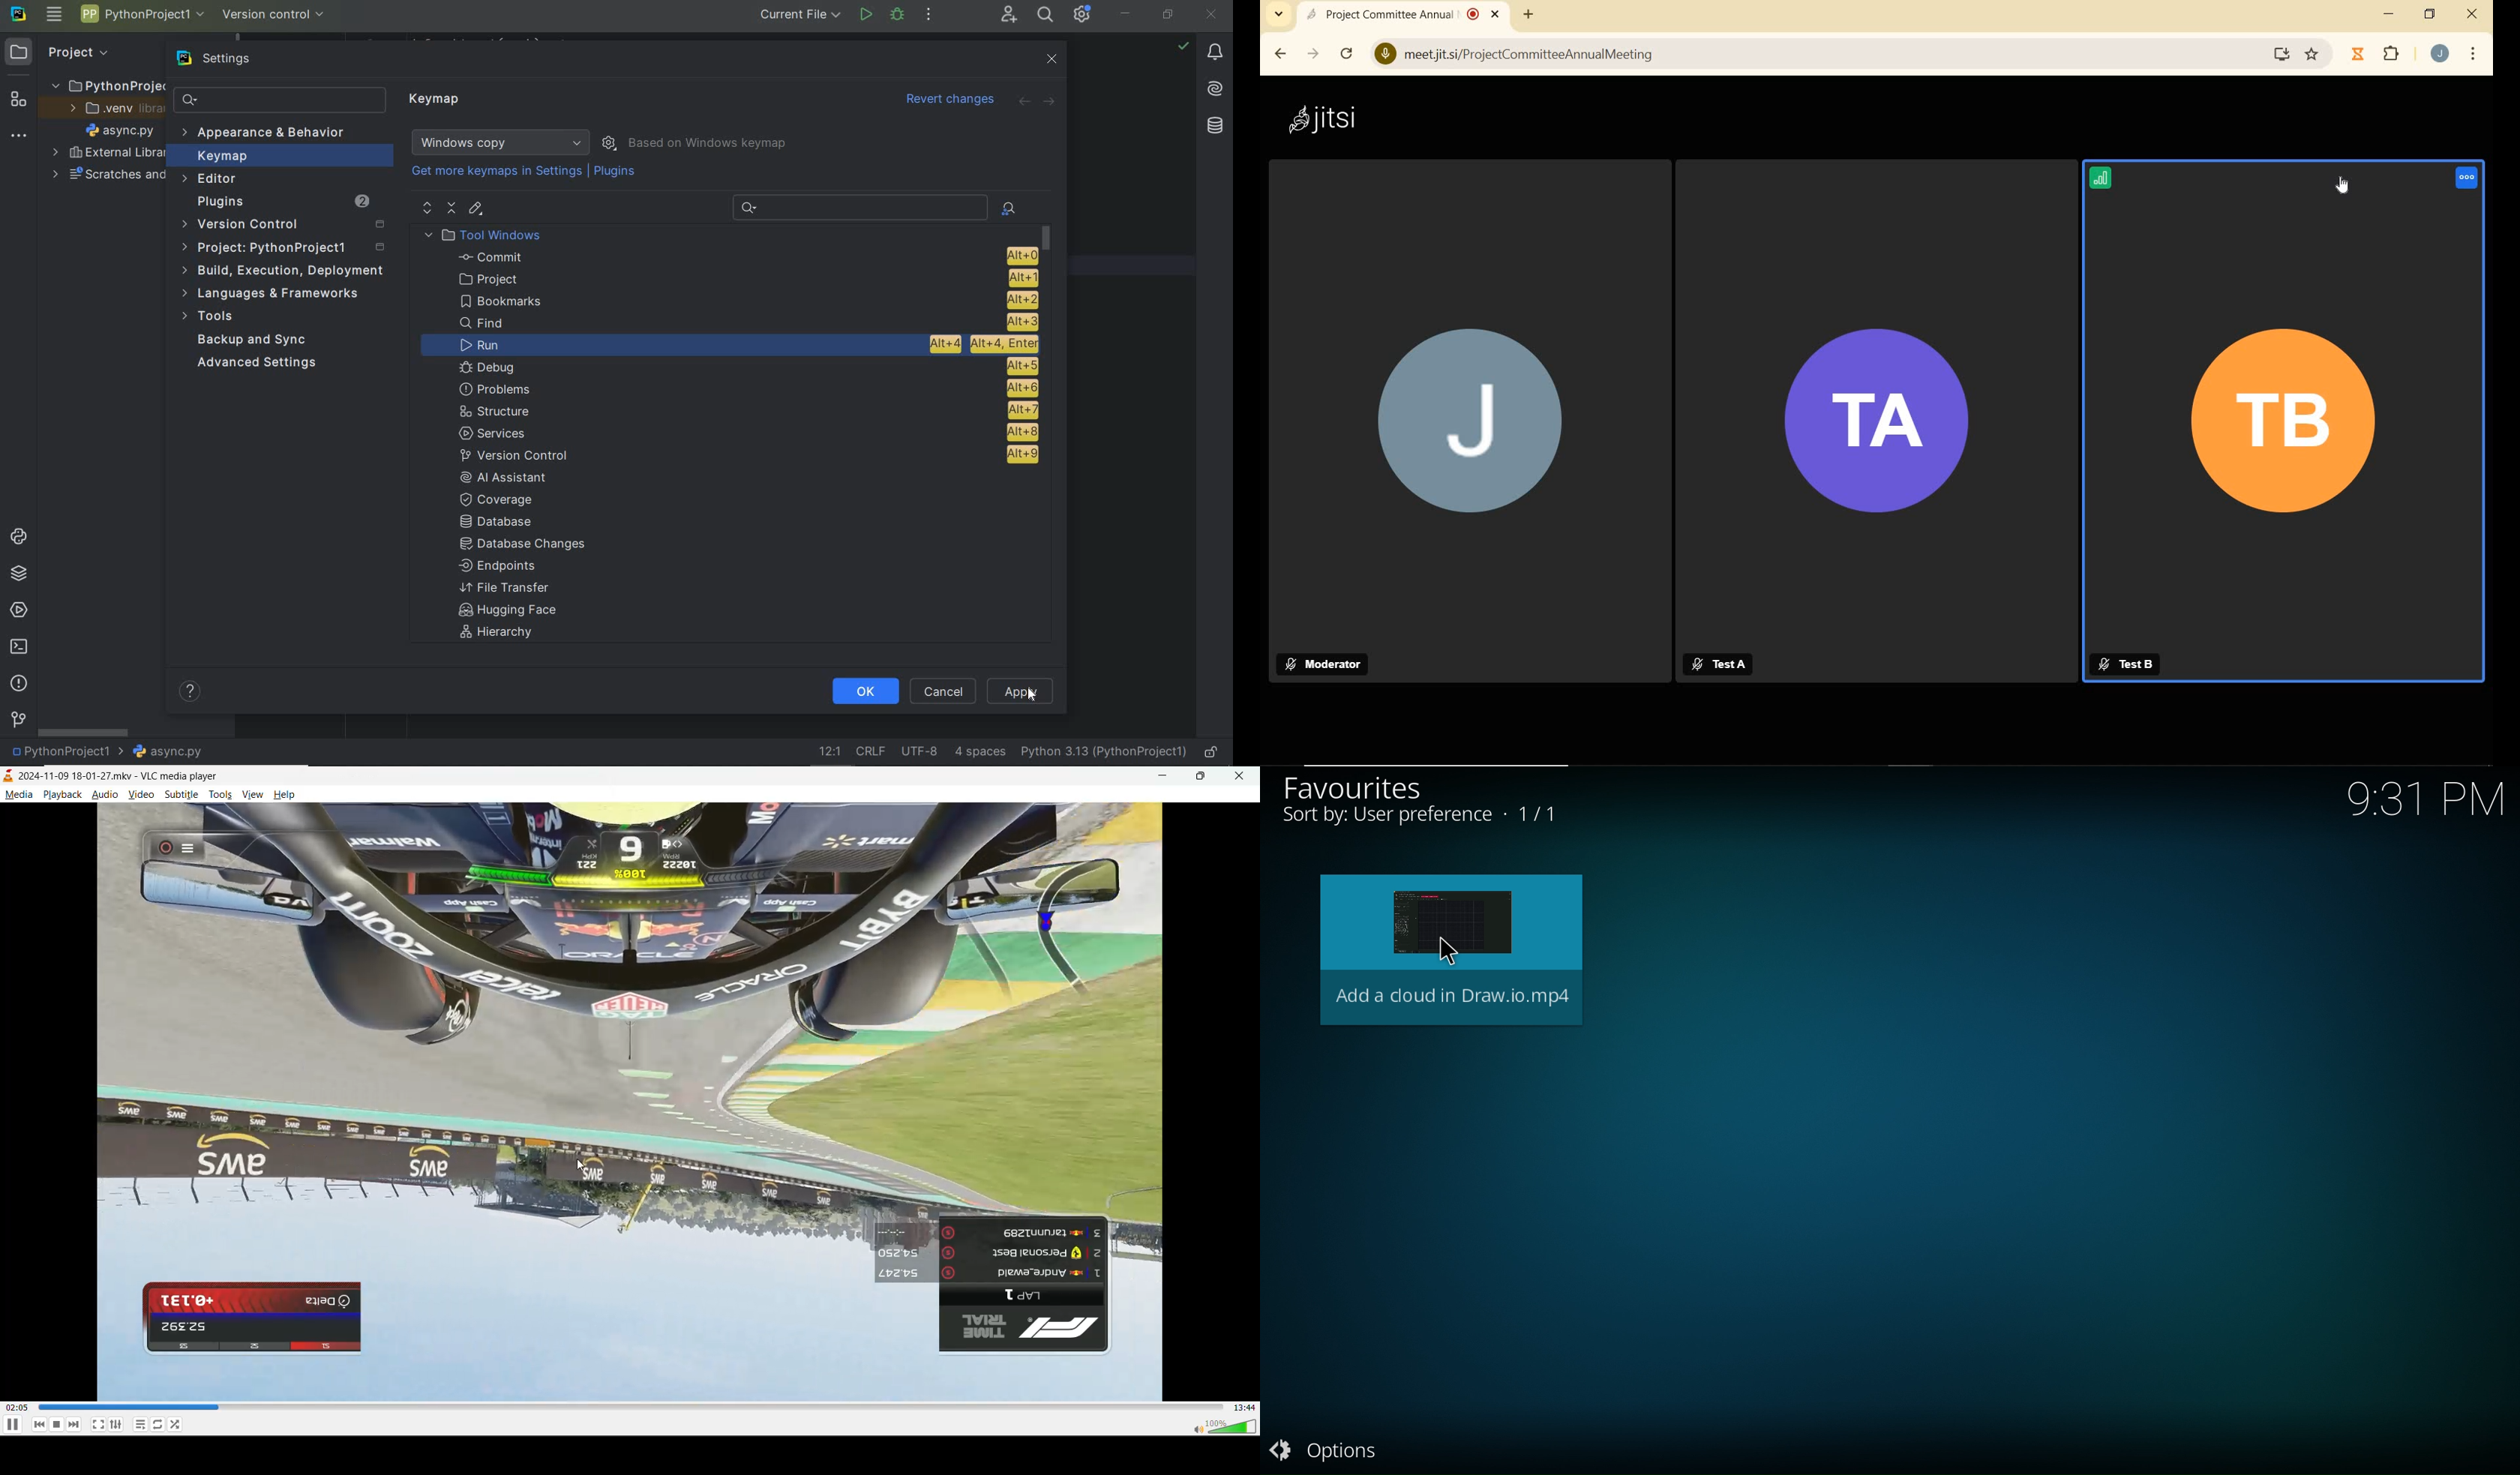 This screenshot has width=2520, height=1484. I want to click on Download website, so click(2280, 55).